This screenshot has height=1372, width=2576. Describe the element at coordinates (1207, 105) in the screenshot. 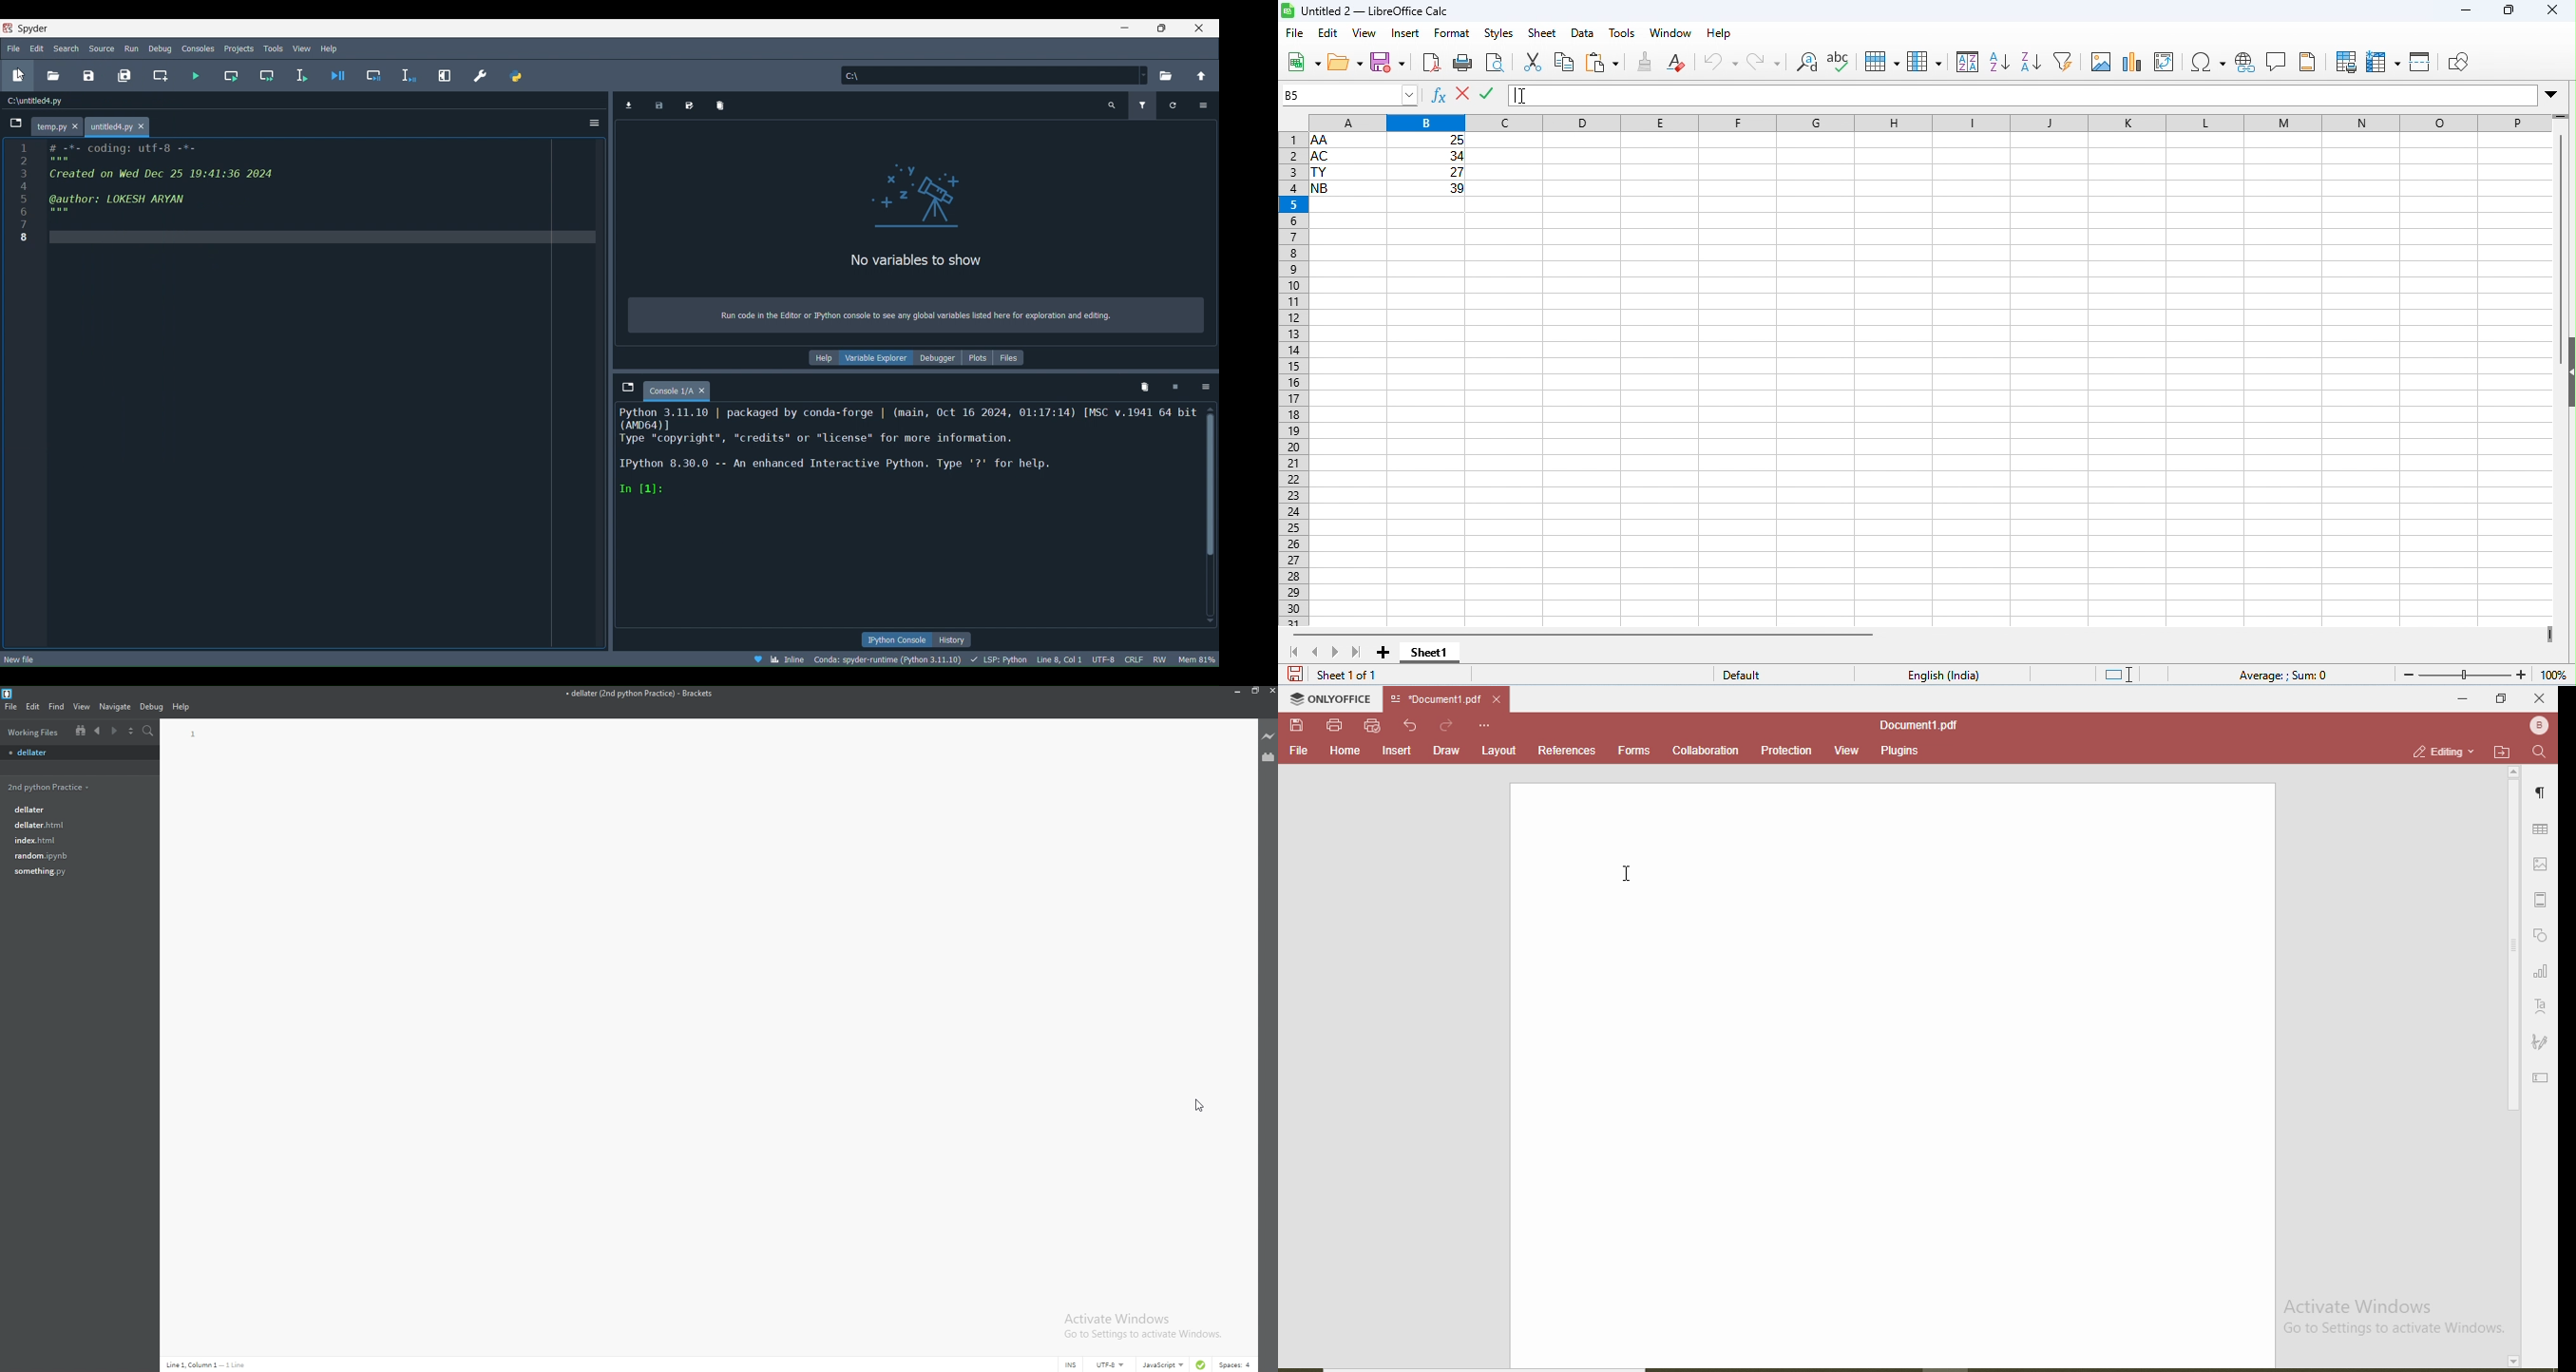

I see `Options` at that location.